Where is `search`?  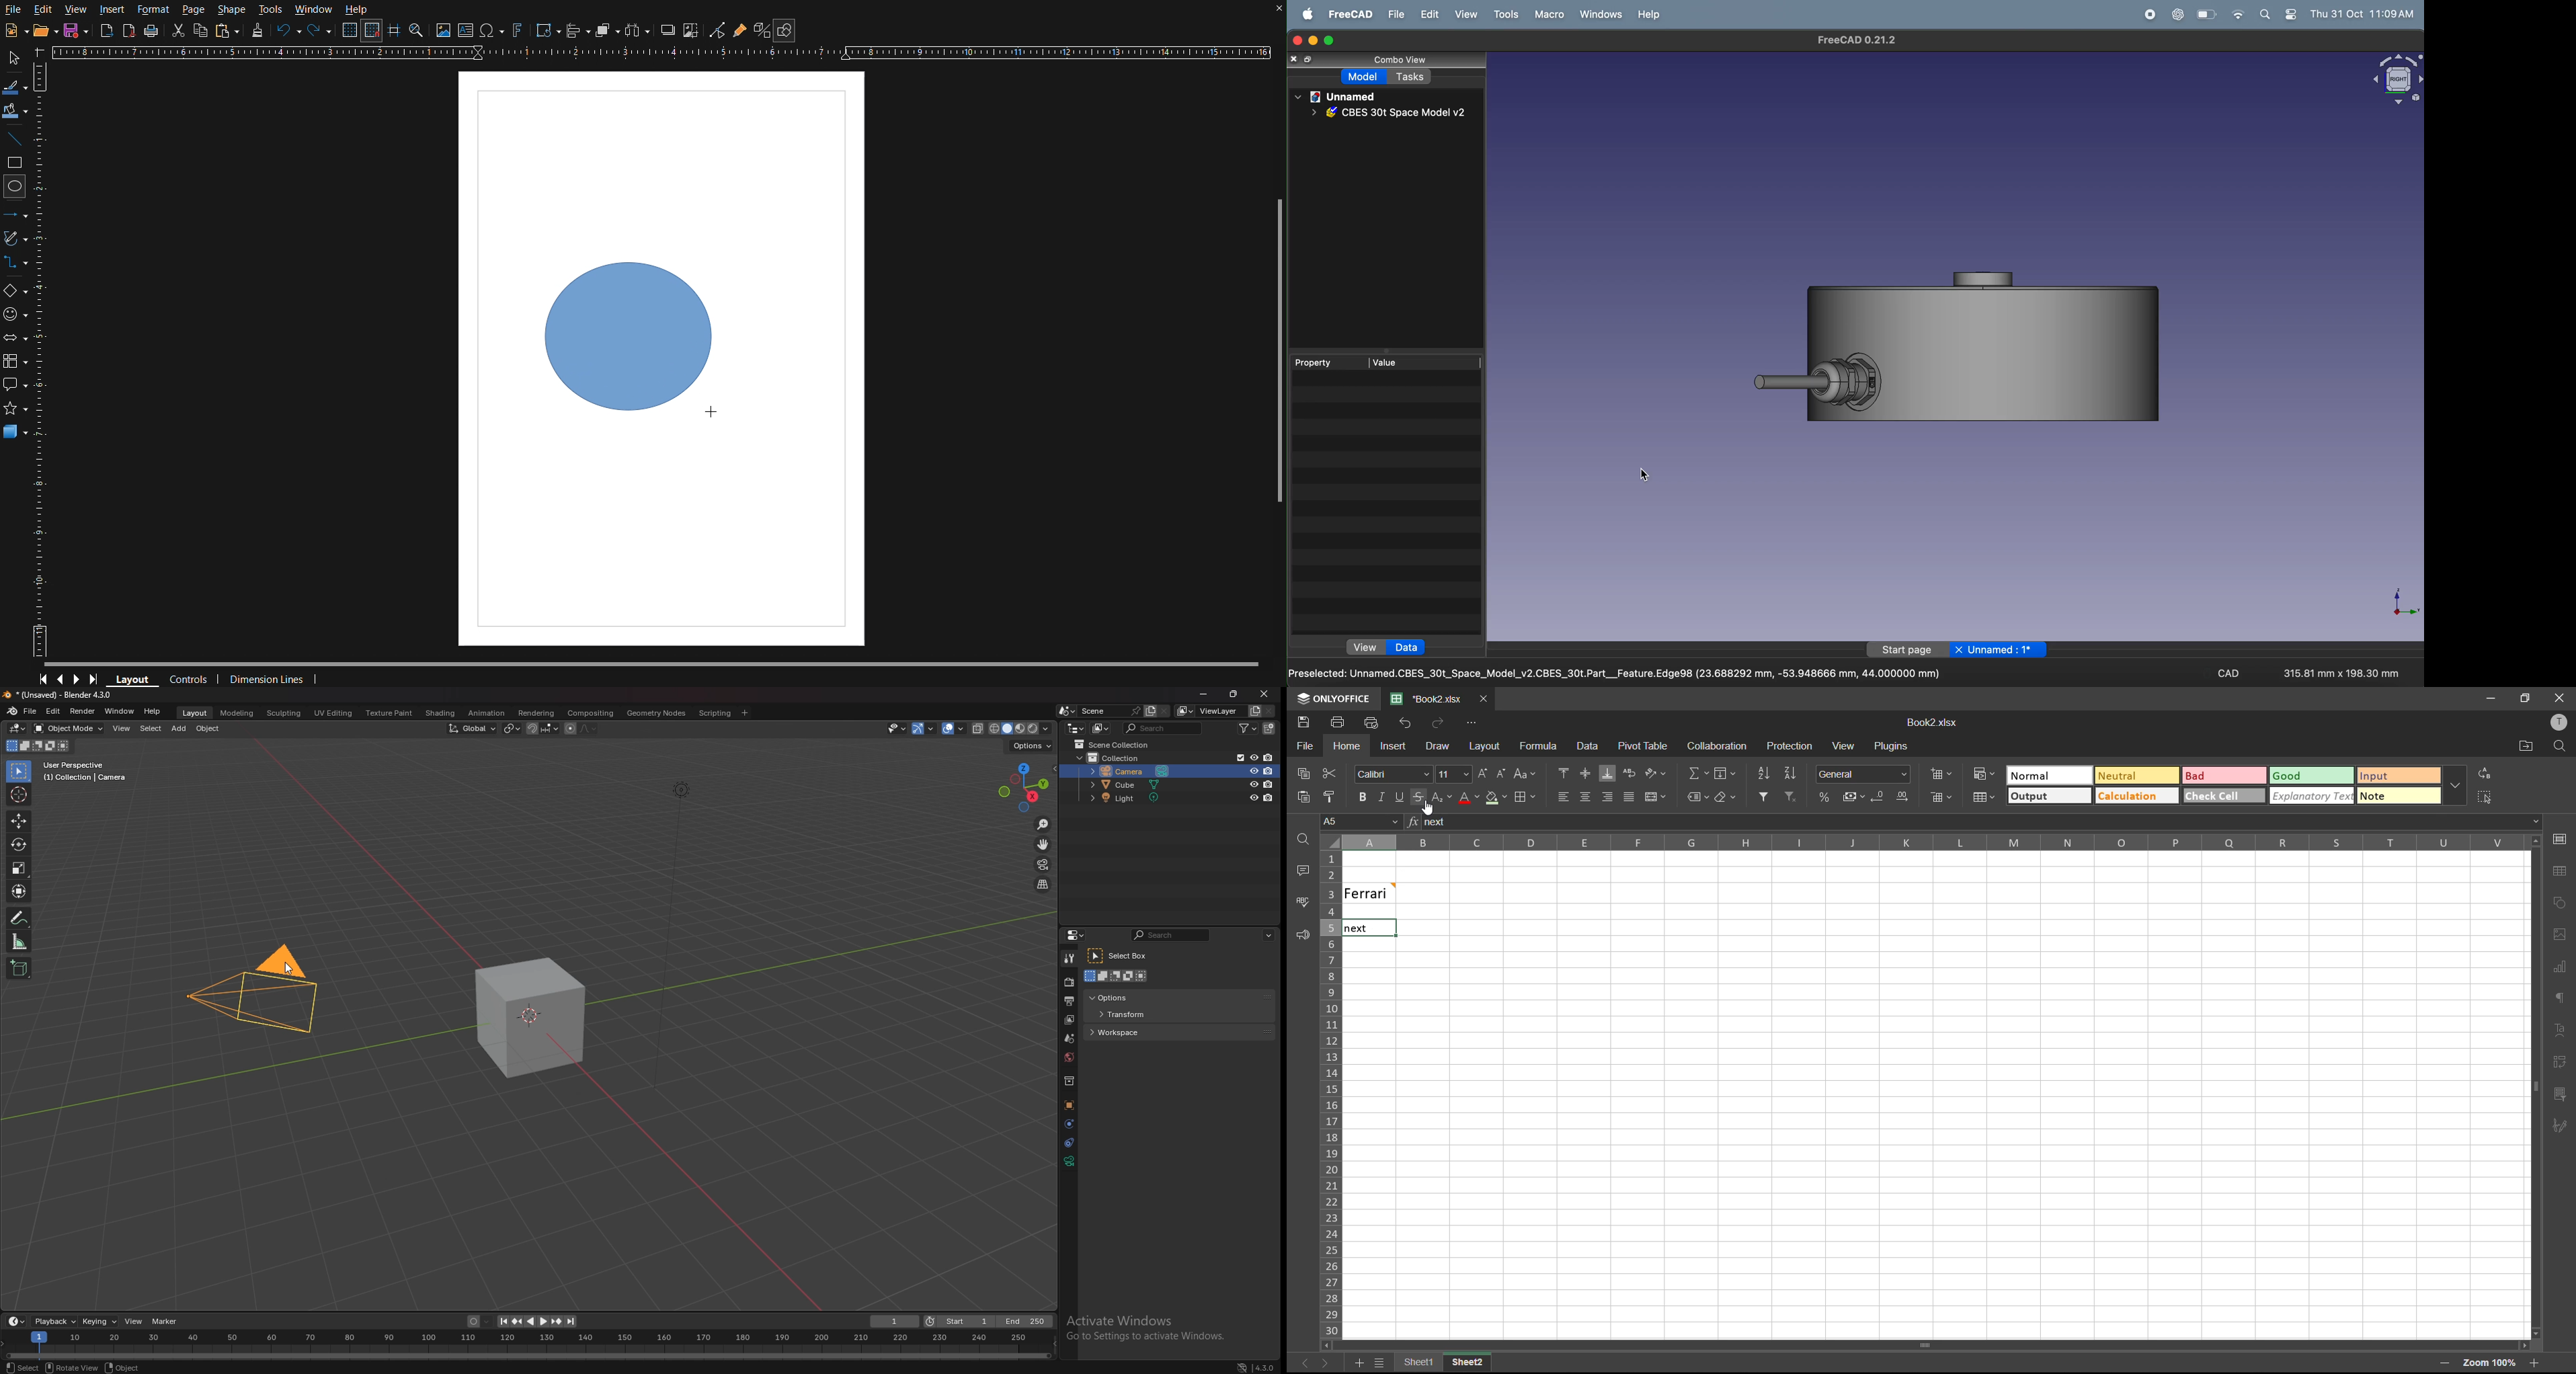 search is located at coordinates (1170, 934).